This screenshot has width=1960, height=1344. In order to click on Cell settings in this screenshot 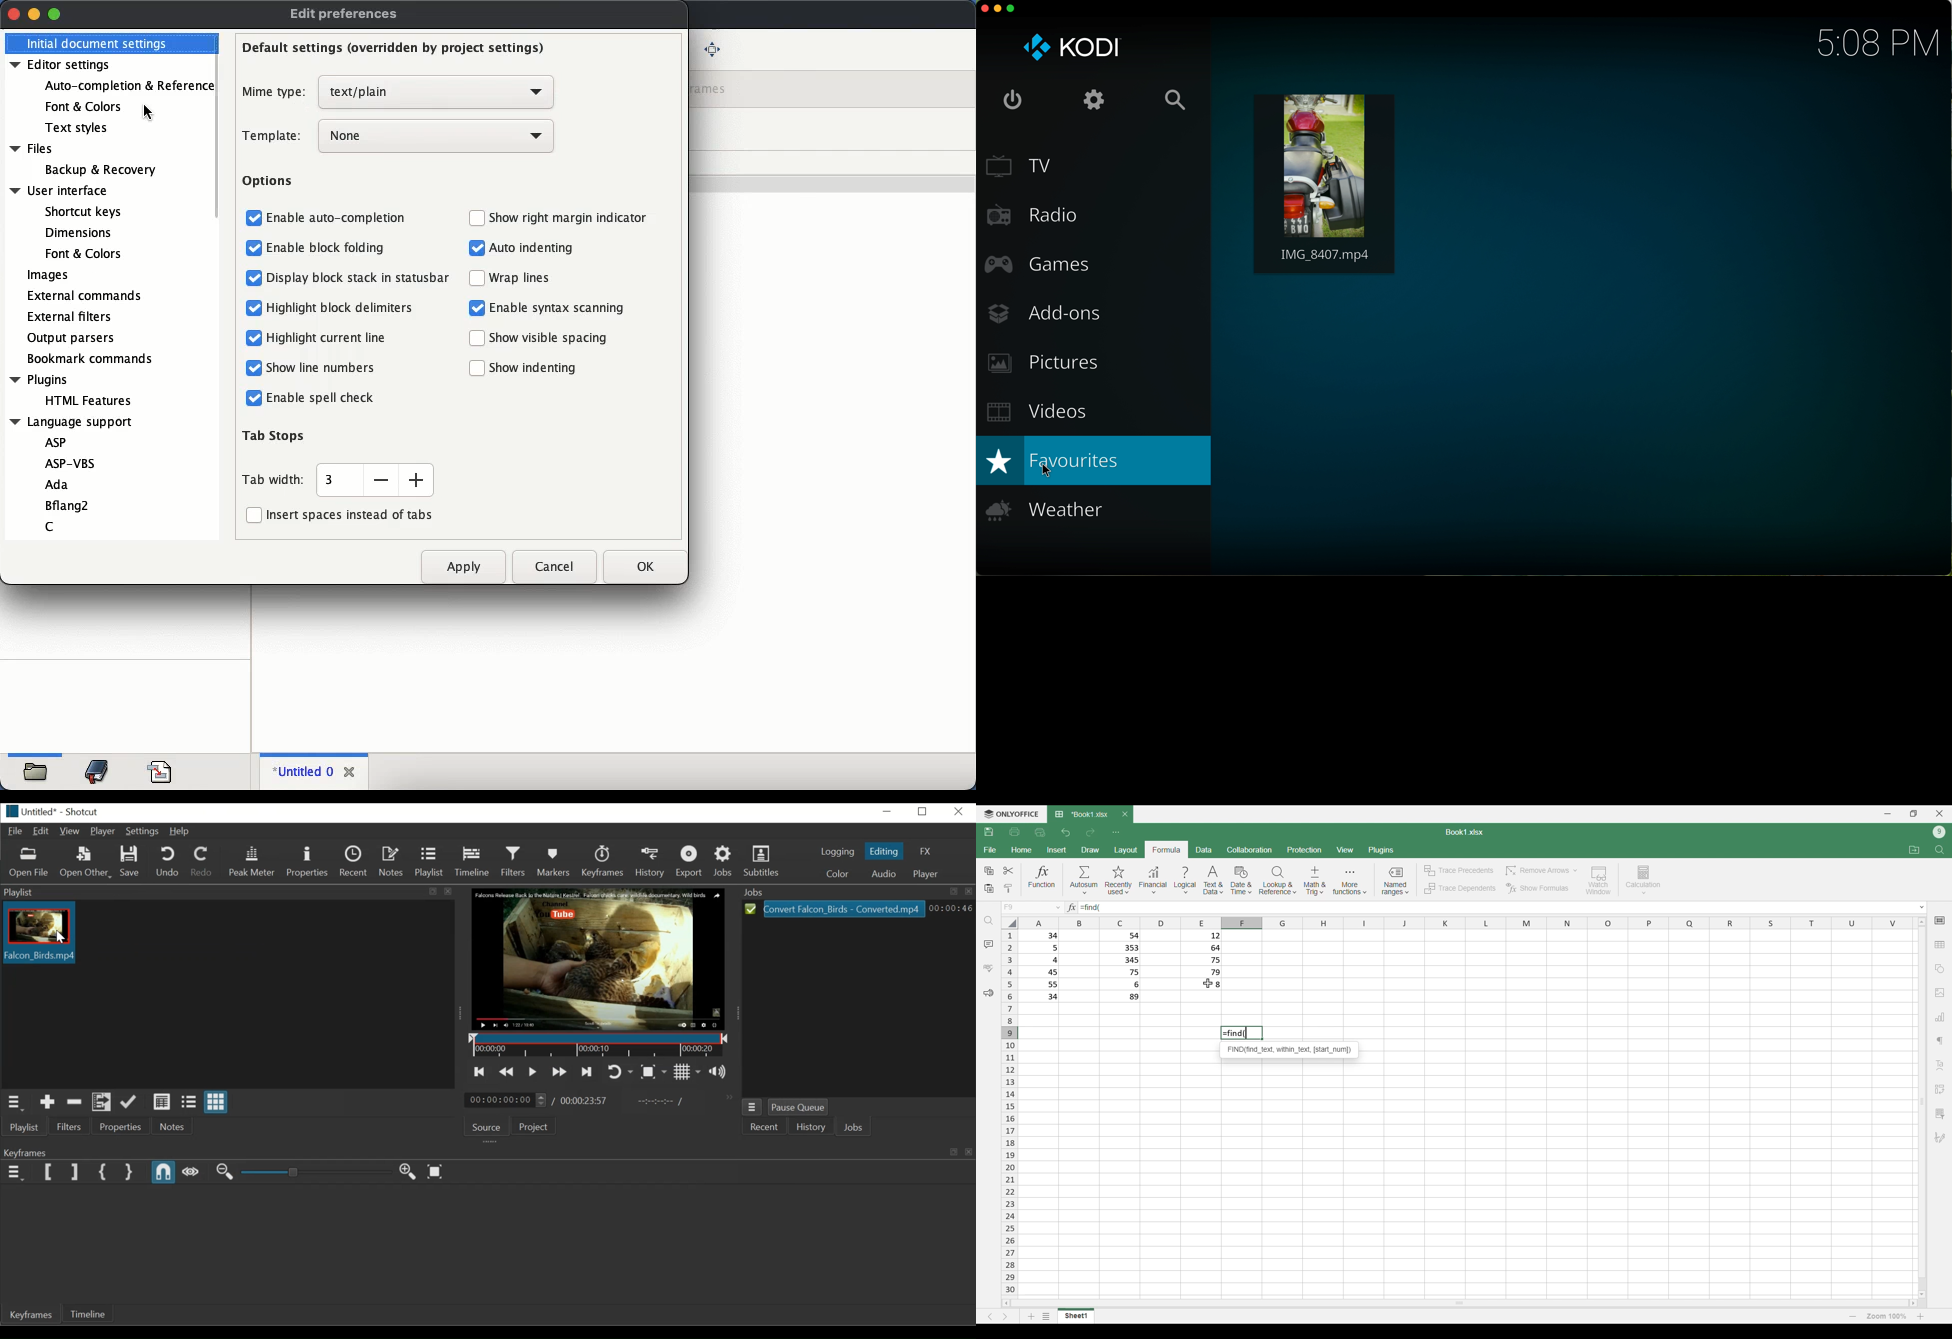, I will do `click(1940, 921)`.